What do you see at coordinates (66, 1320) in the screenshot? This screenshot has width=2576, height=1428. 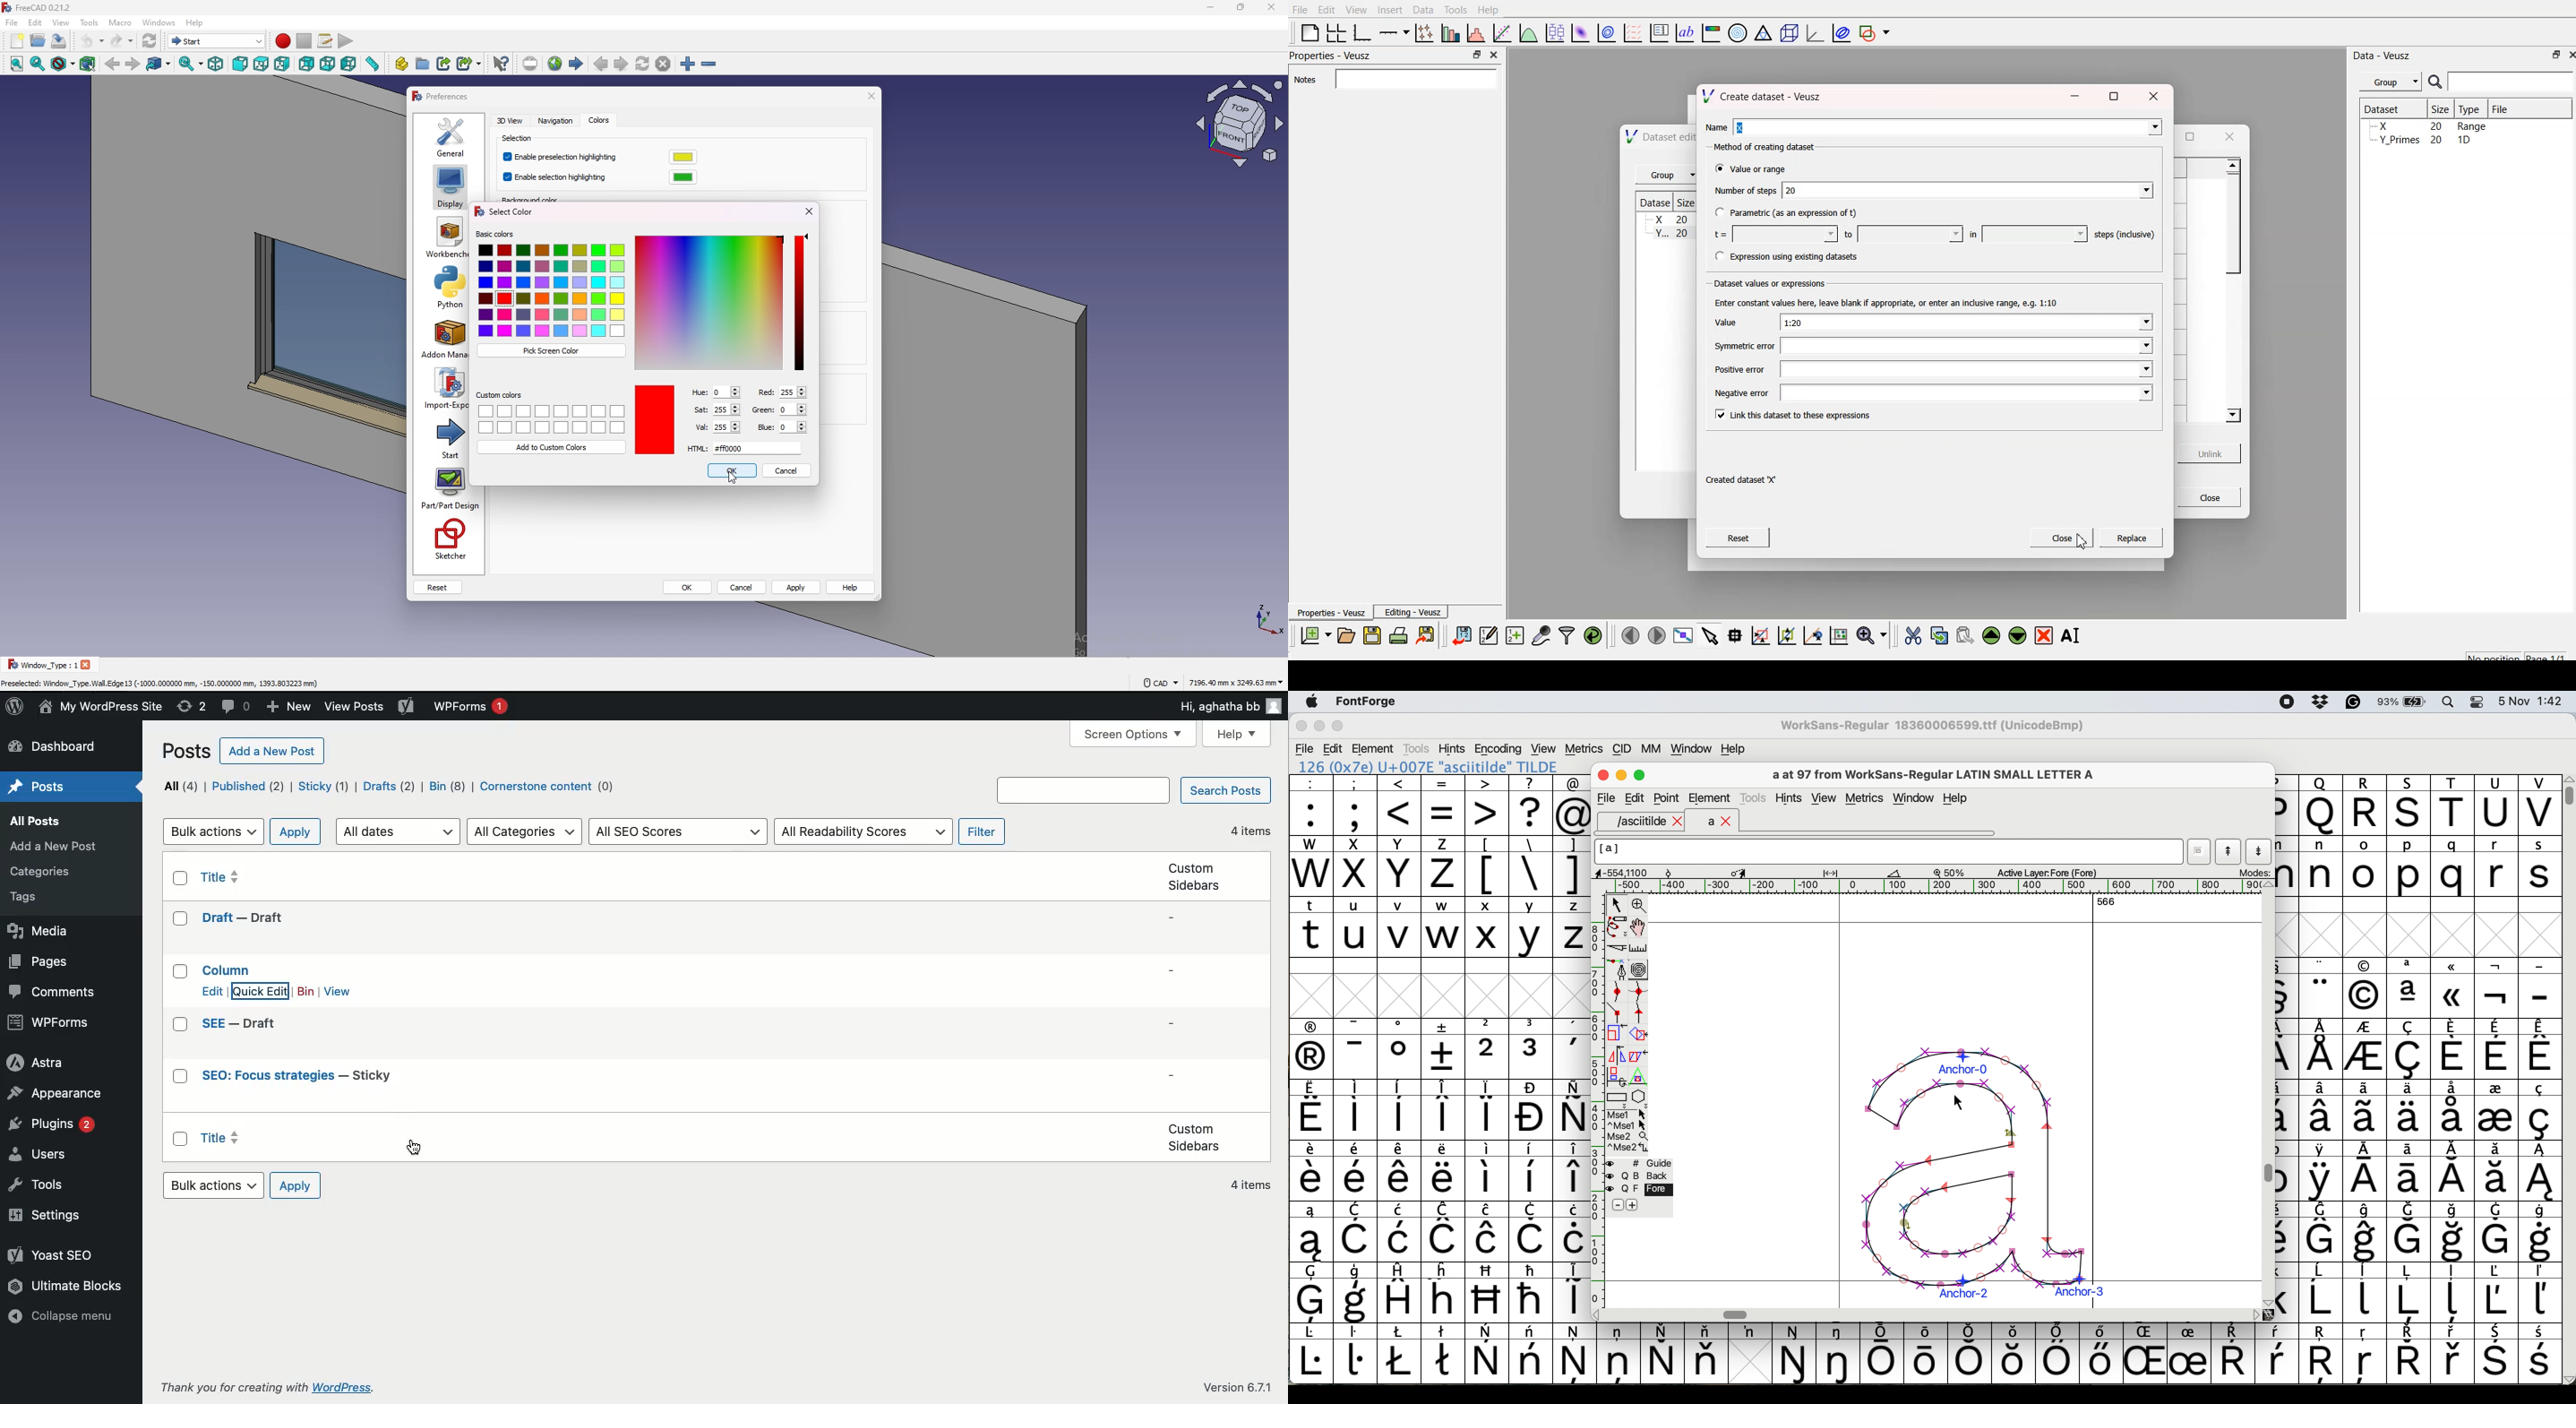 I see `Collapse menu` at bounding box center [66, 1320].